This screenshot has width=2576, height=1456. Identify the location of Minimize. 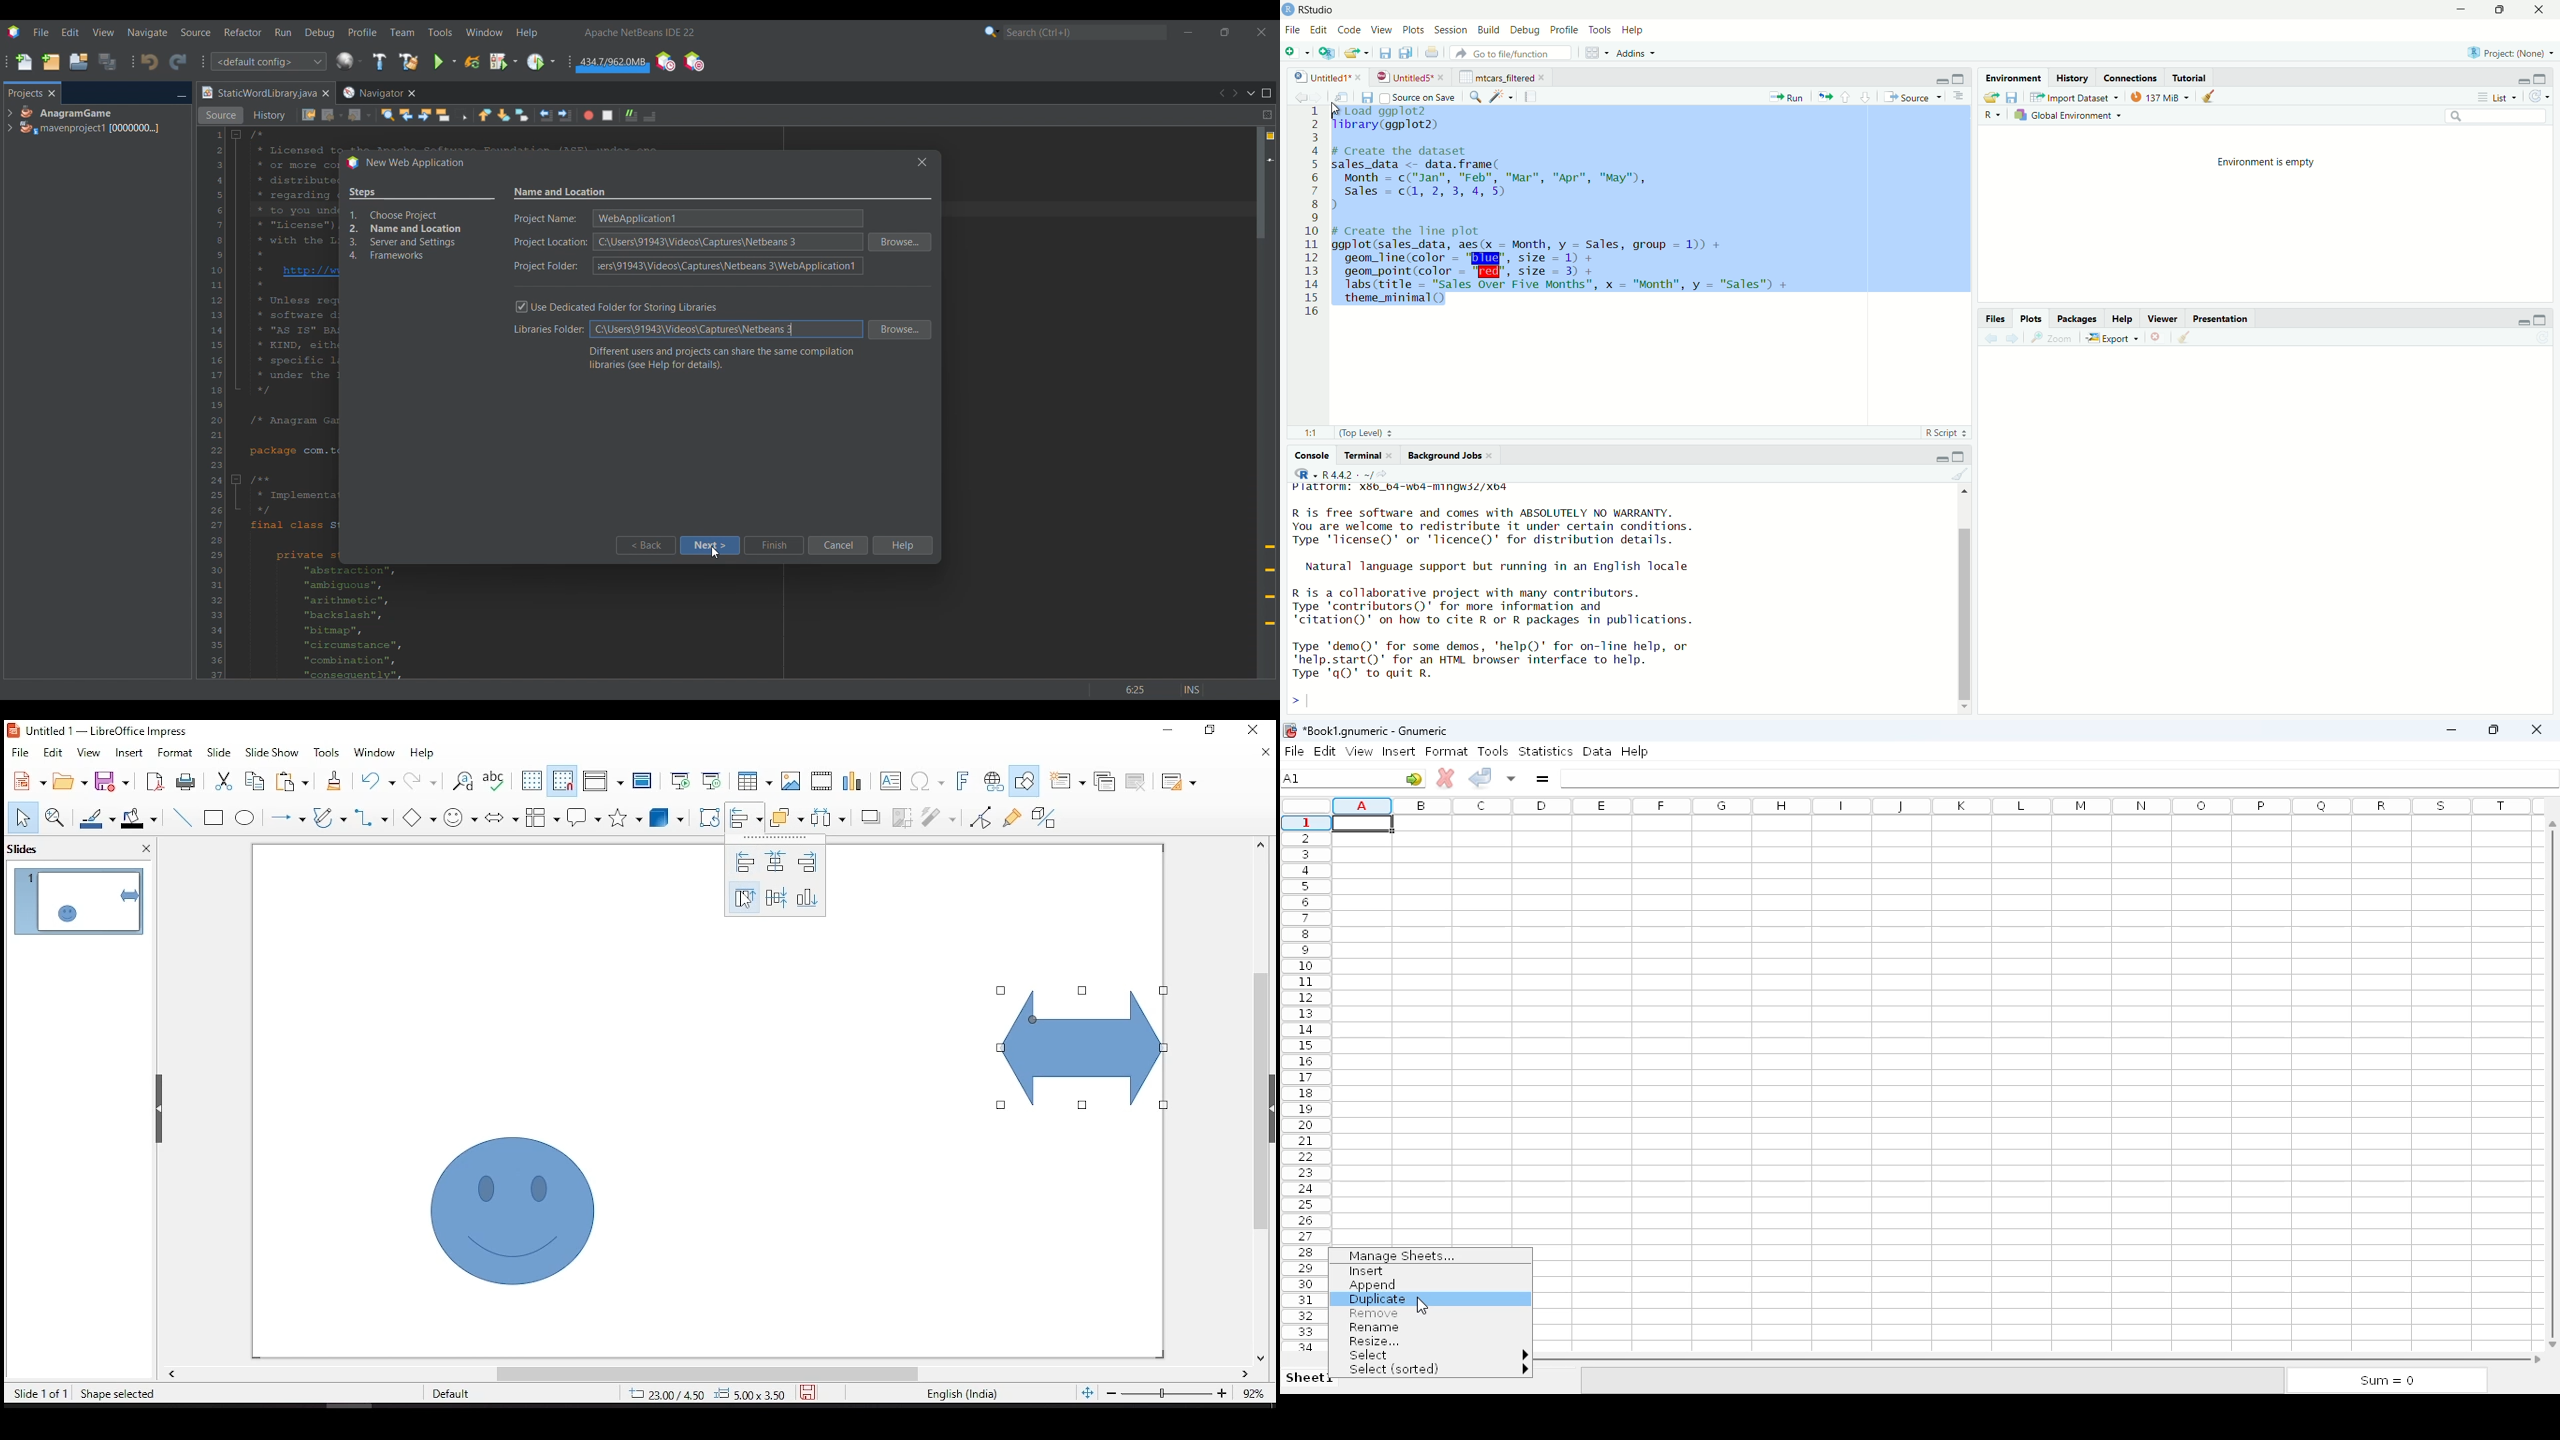
(181, 94).